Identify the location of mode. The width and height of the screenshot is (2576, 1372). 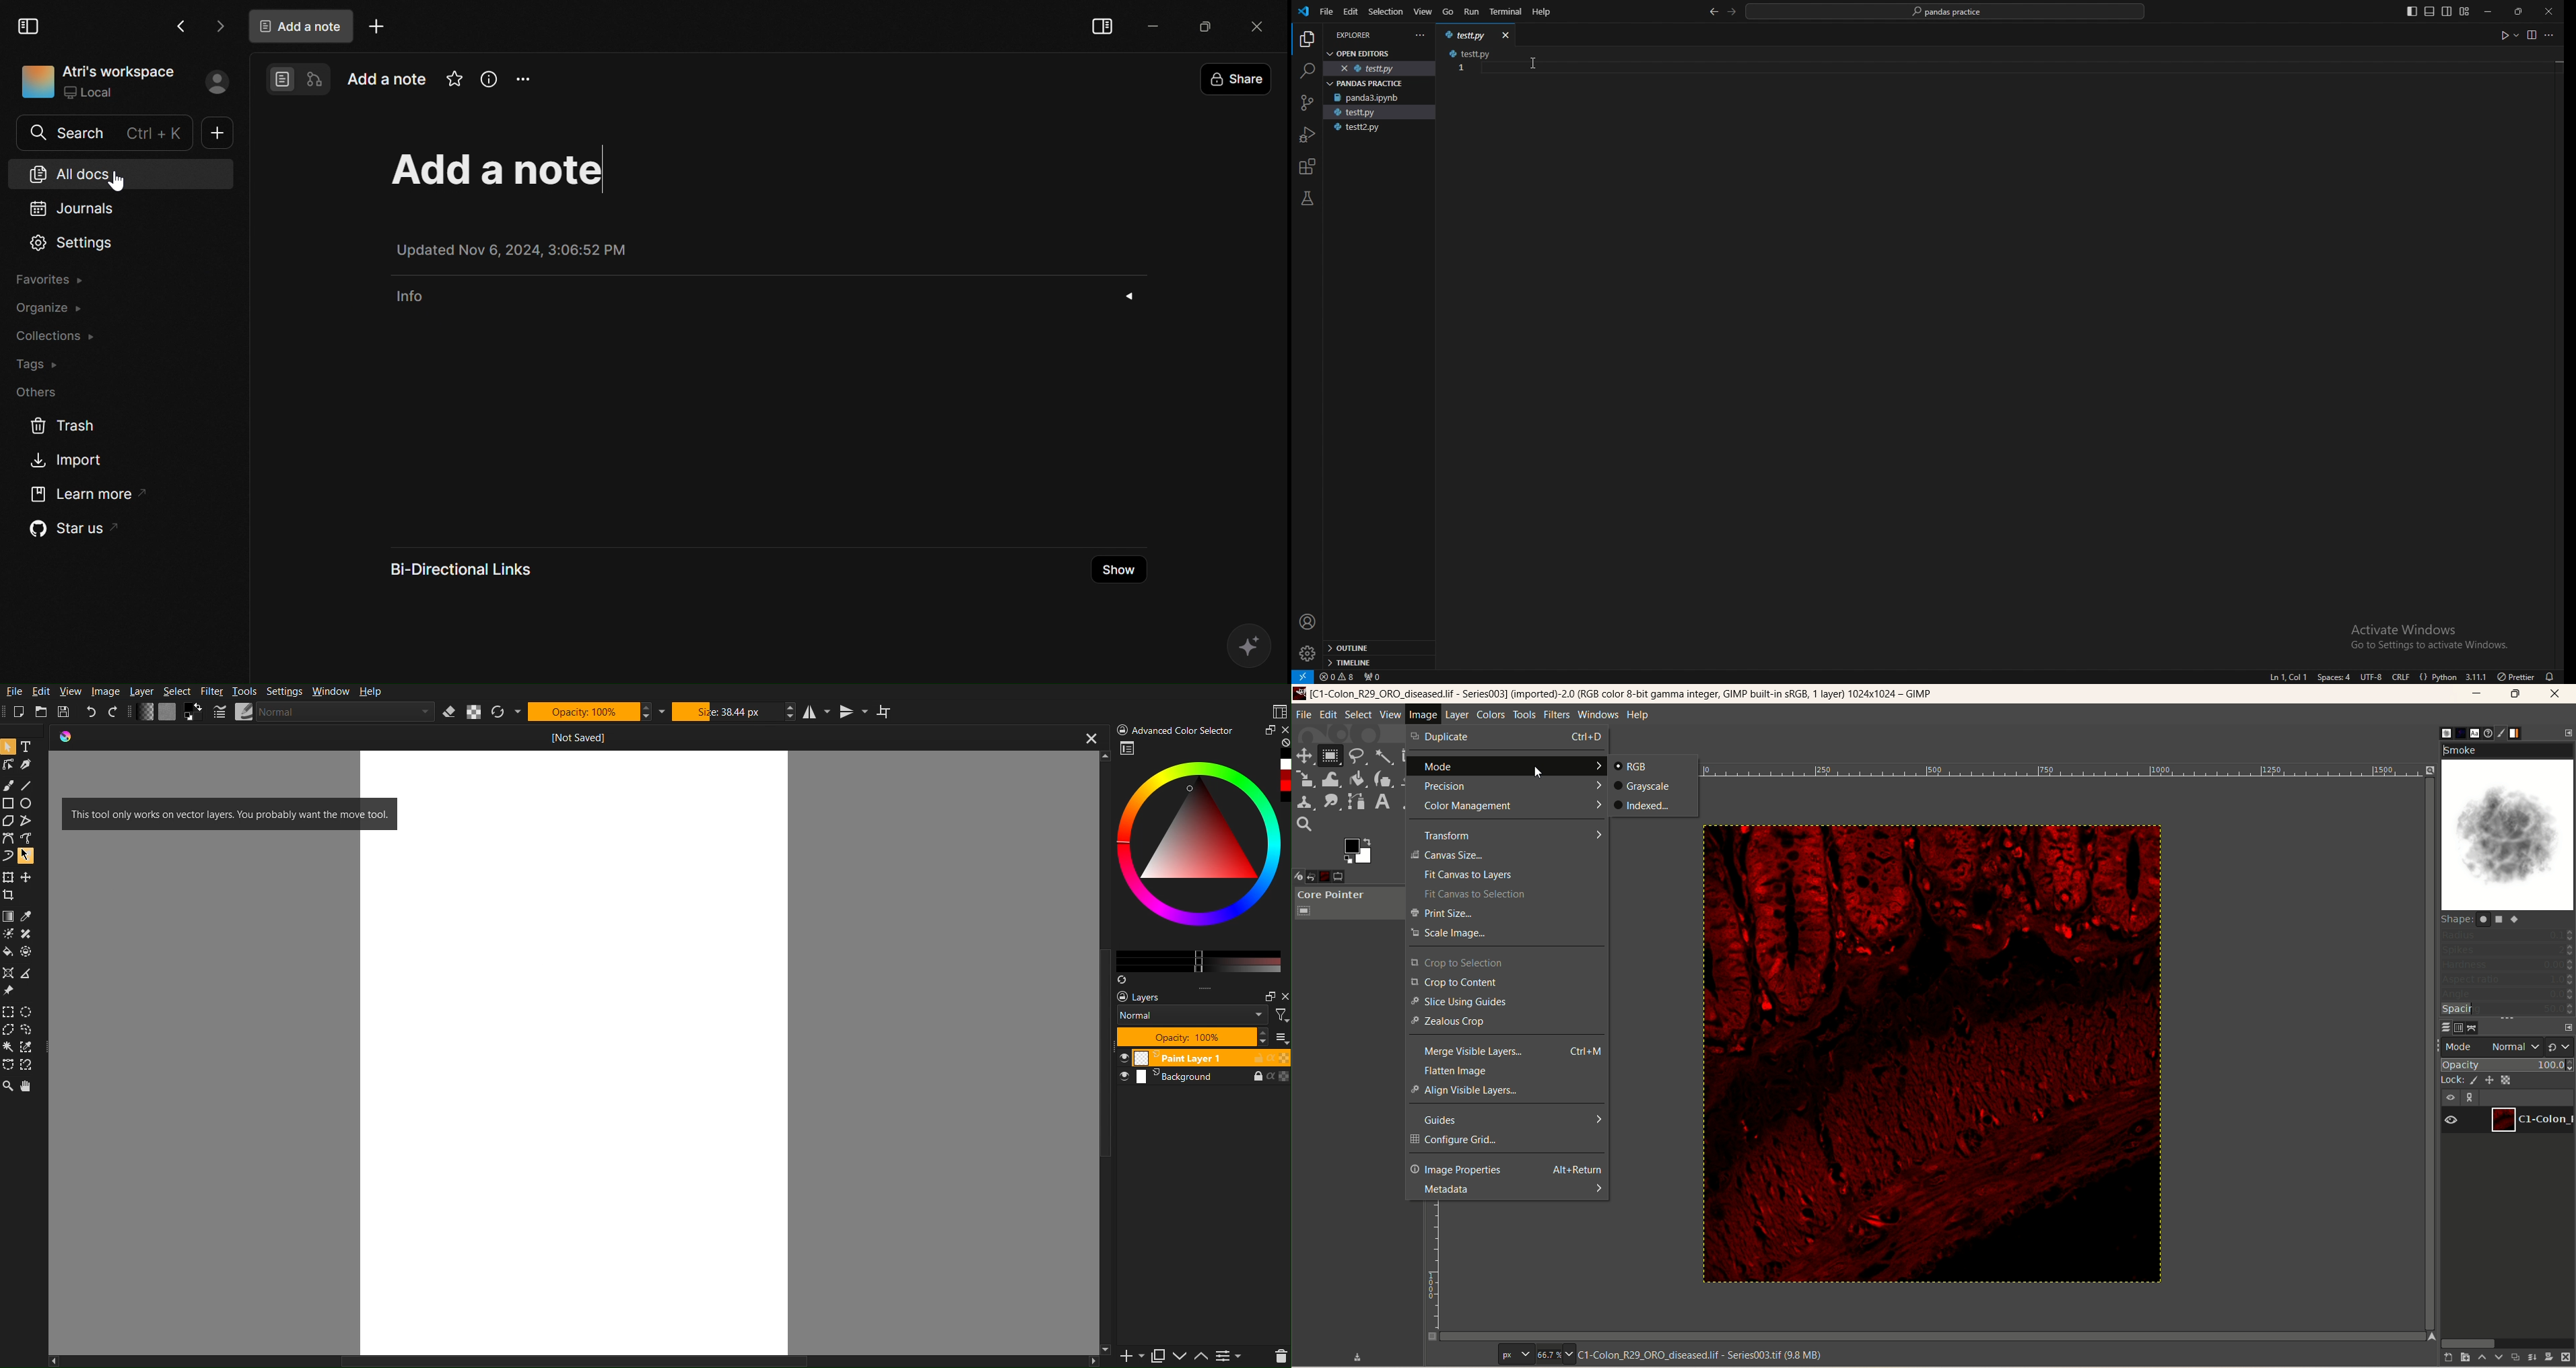
(2460, 1046).